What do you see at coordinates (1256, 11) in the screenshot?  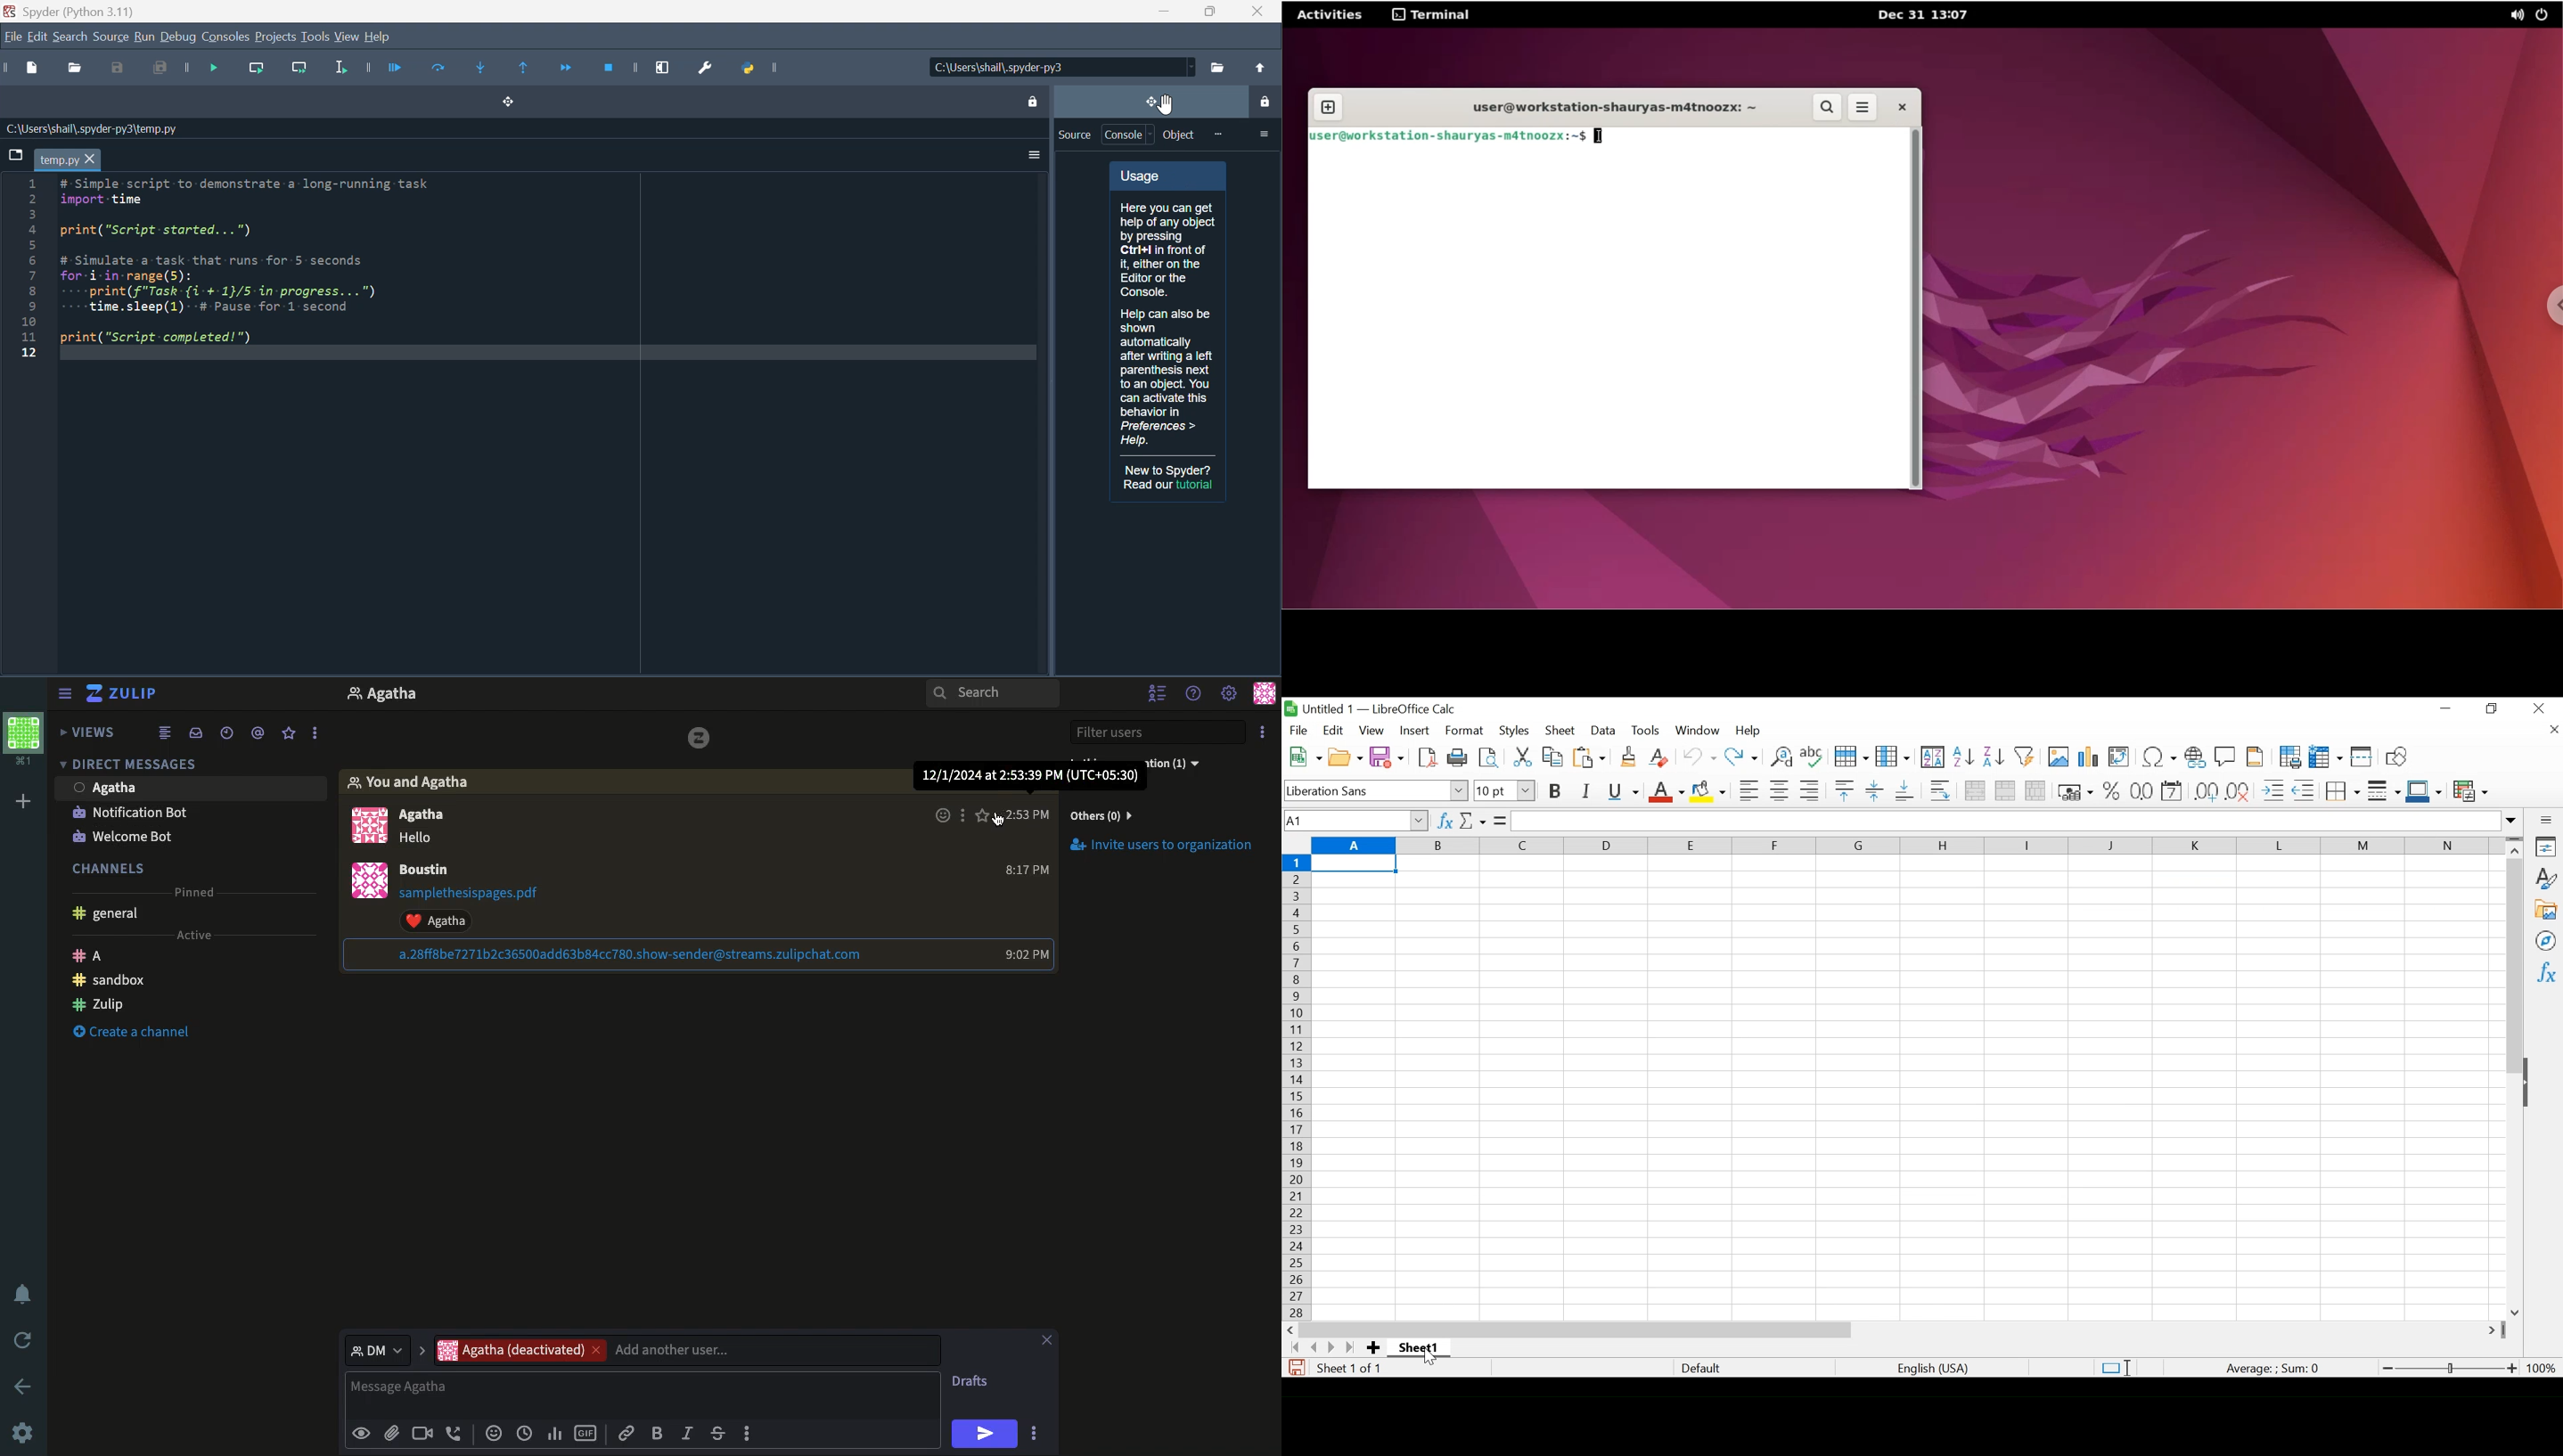 I see `Close` at bounding box center [1256, 11].